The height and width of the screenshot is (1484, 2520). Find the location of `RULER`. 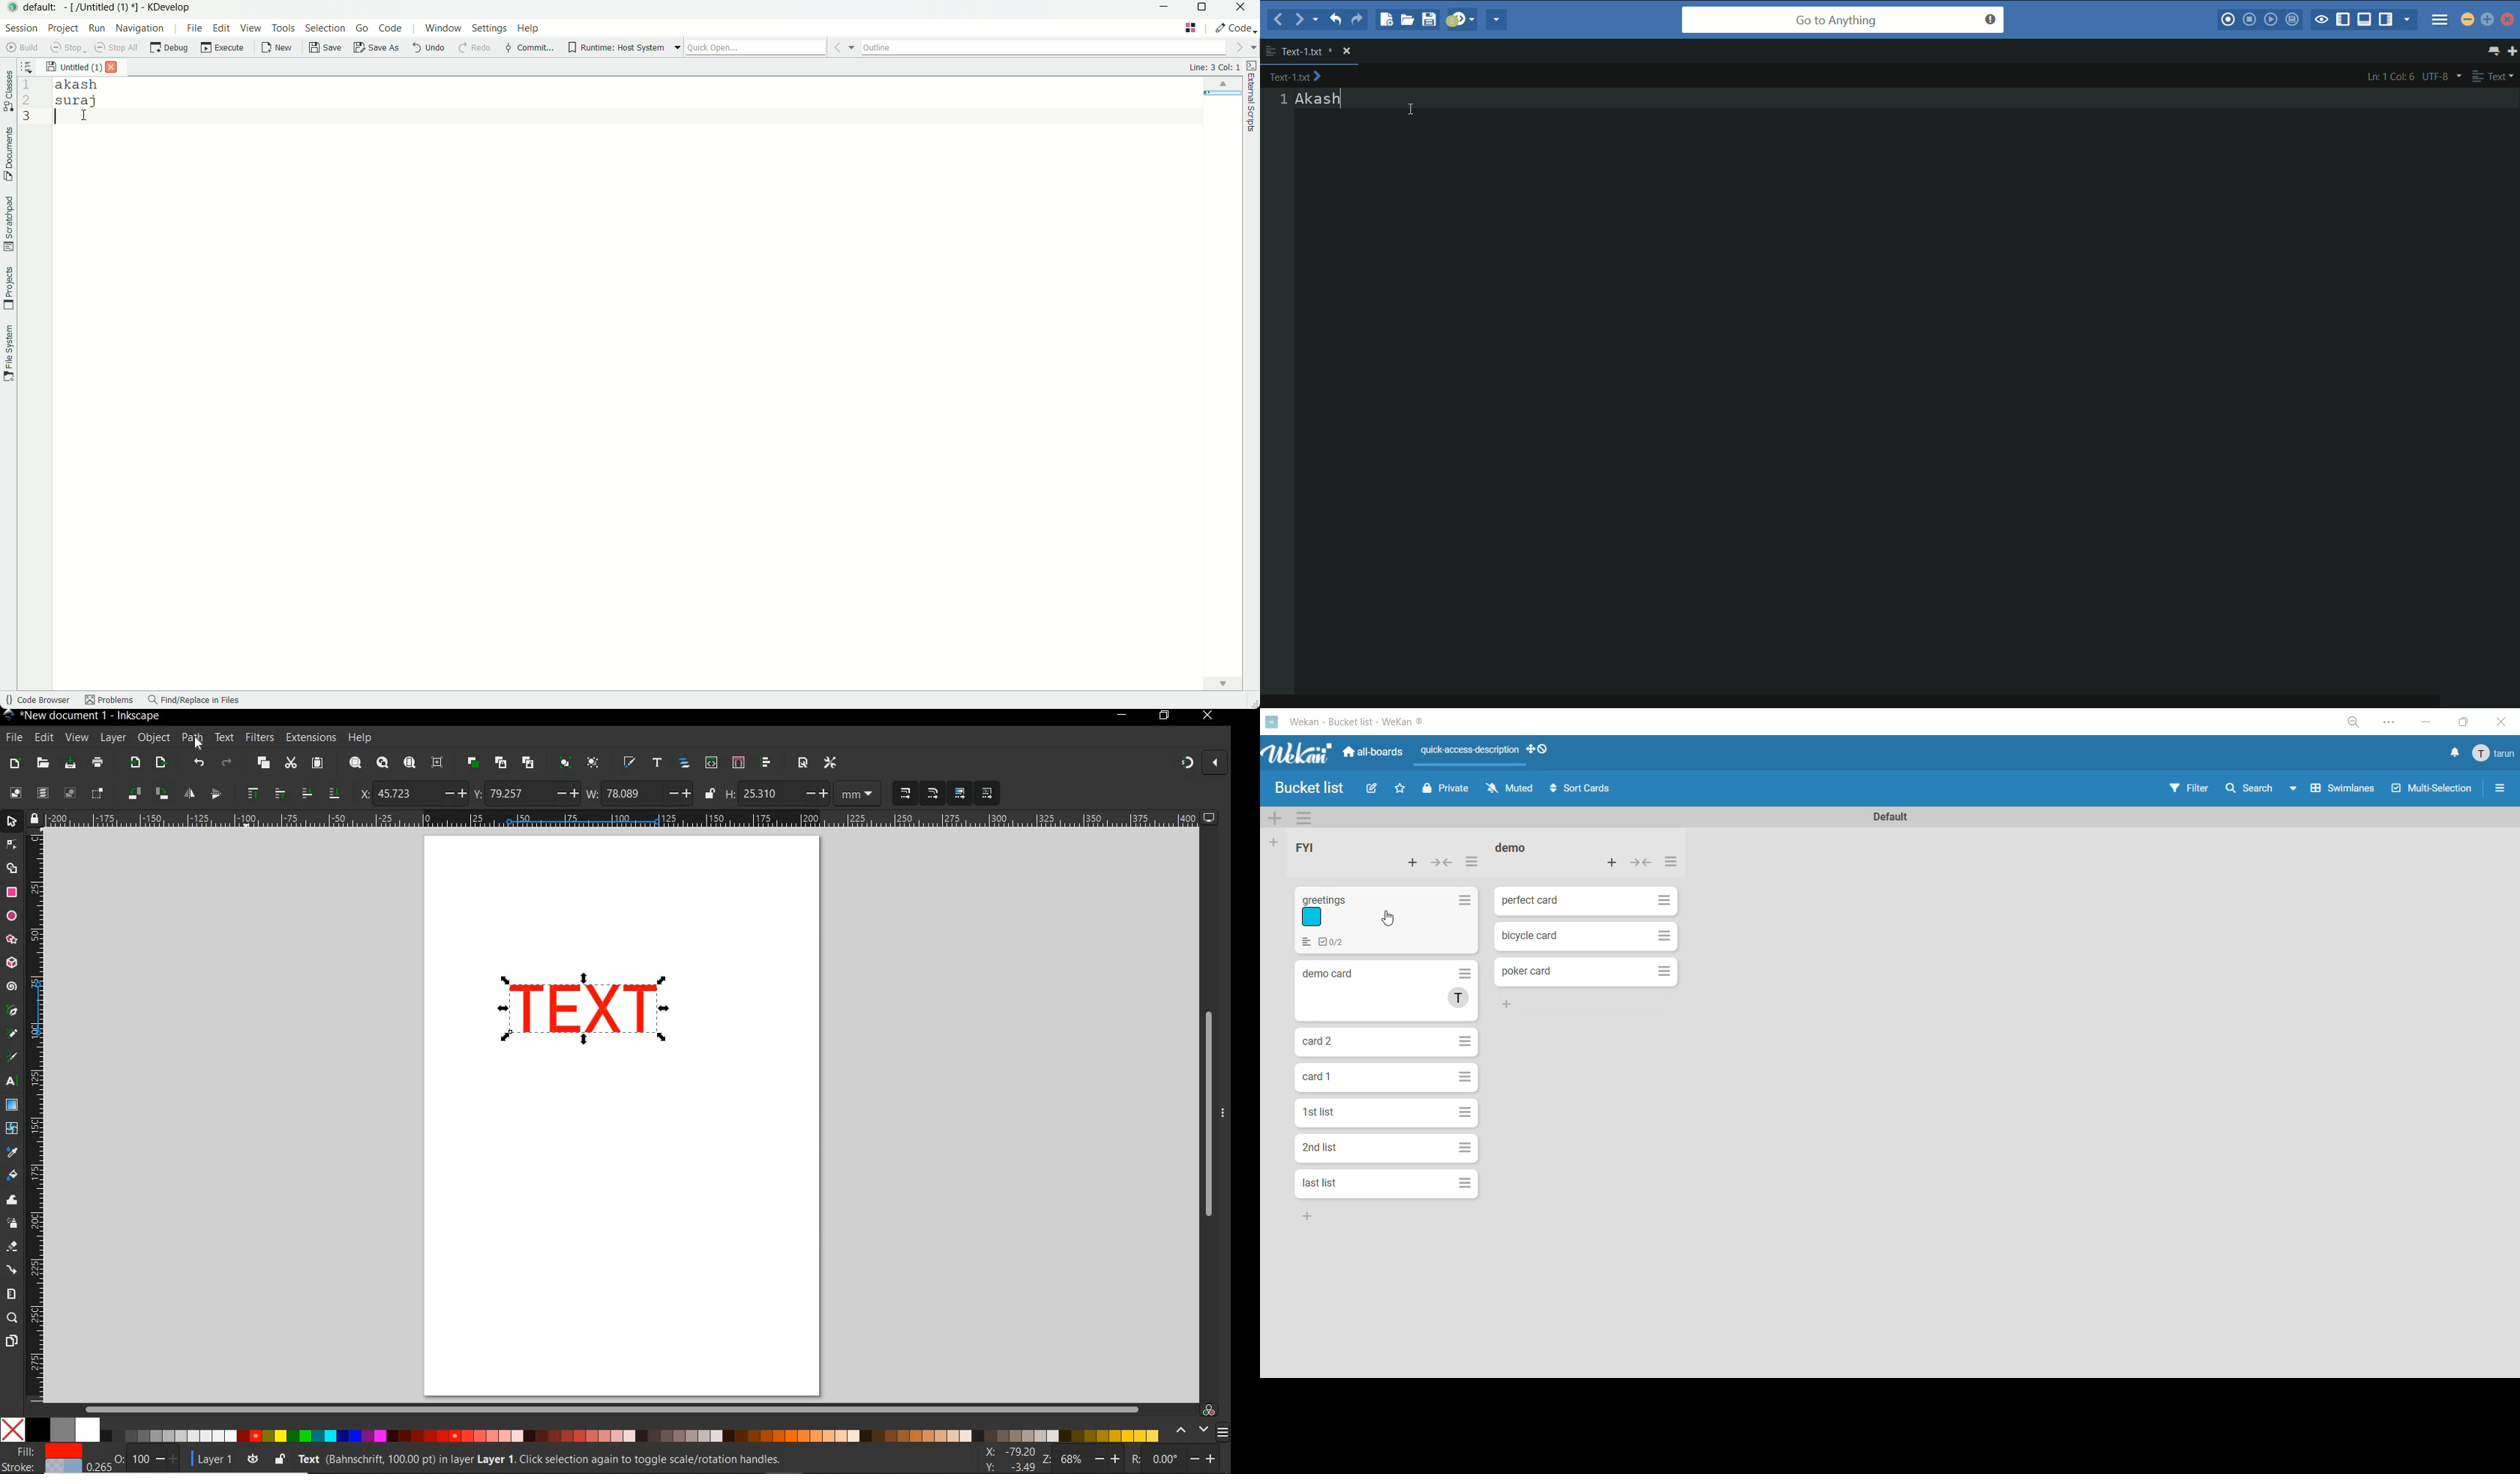

RULER is located at coordinates (37, 1117).